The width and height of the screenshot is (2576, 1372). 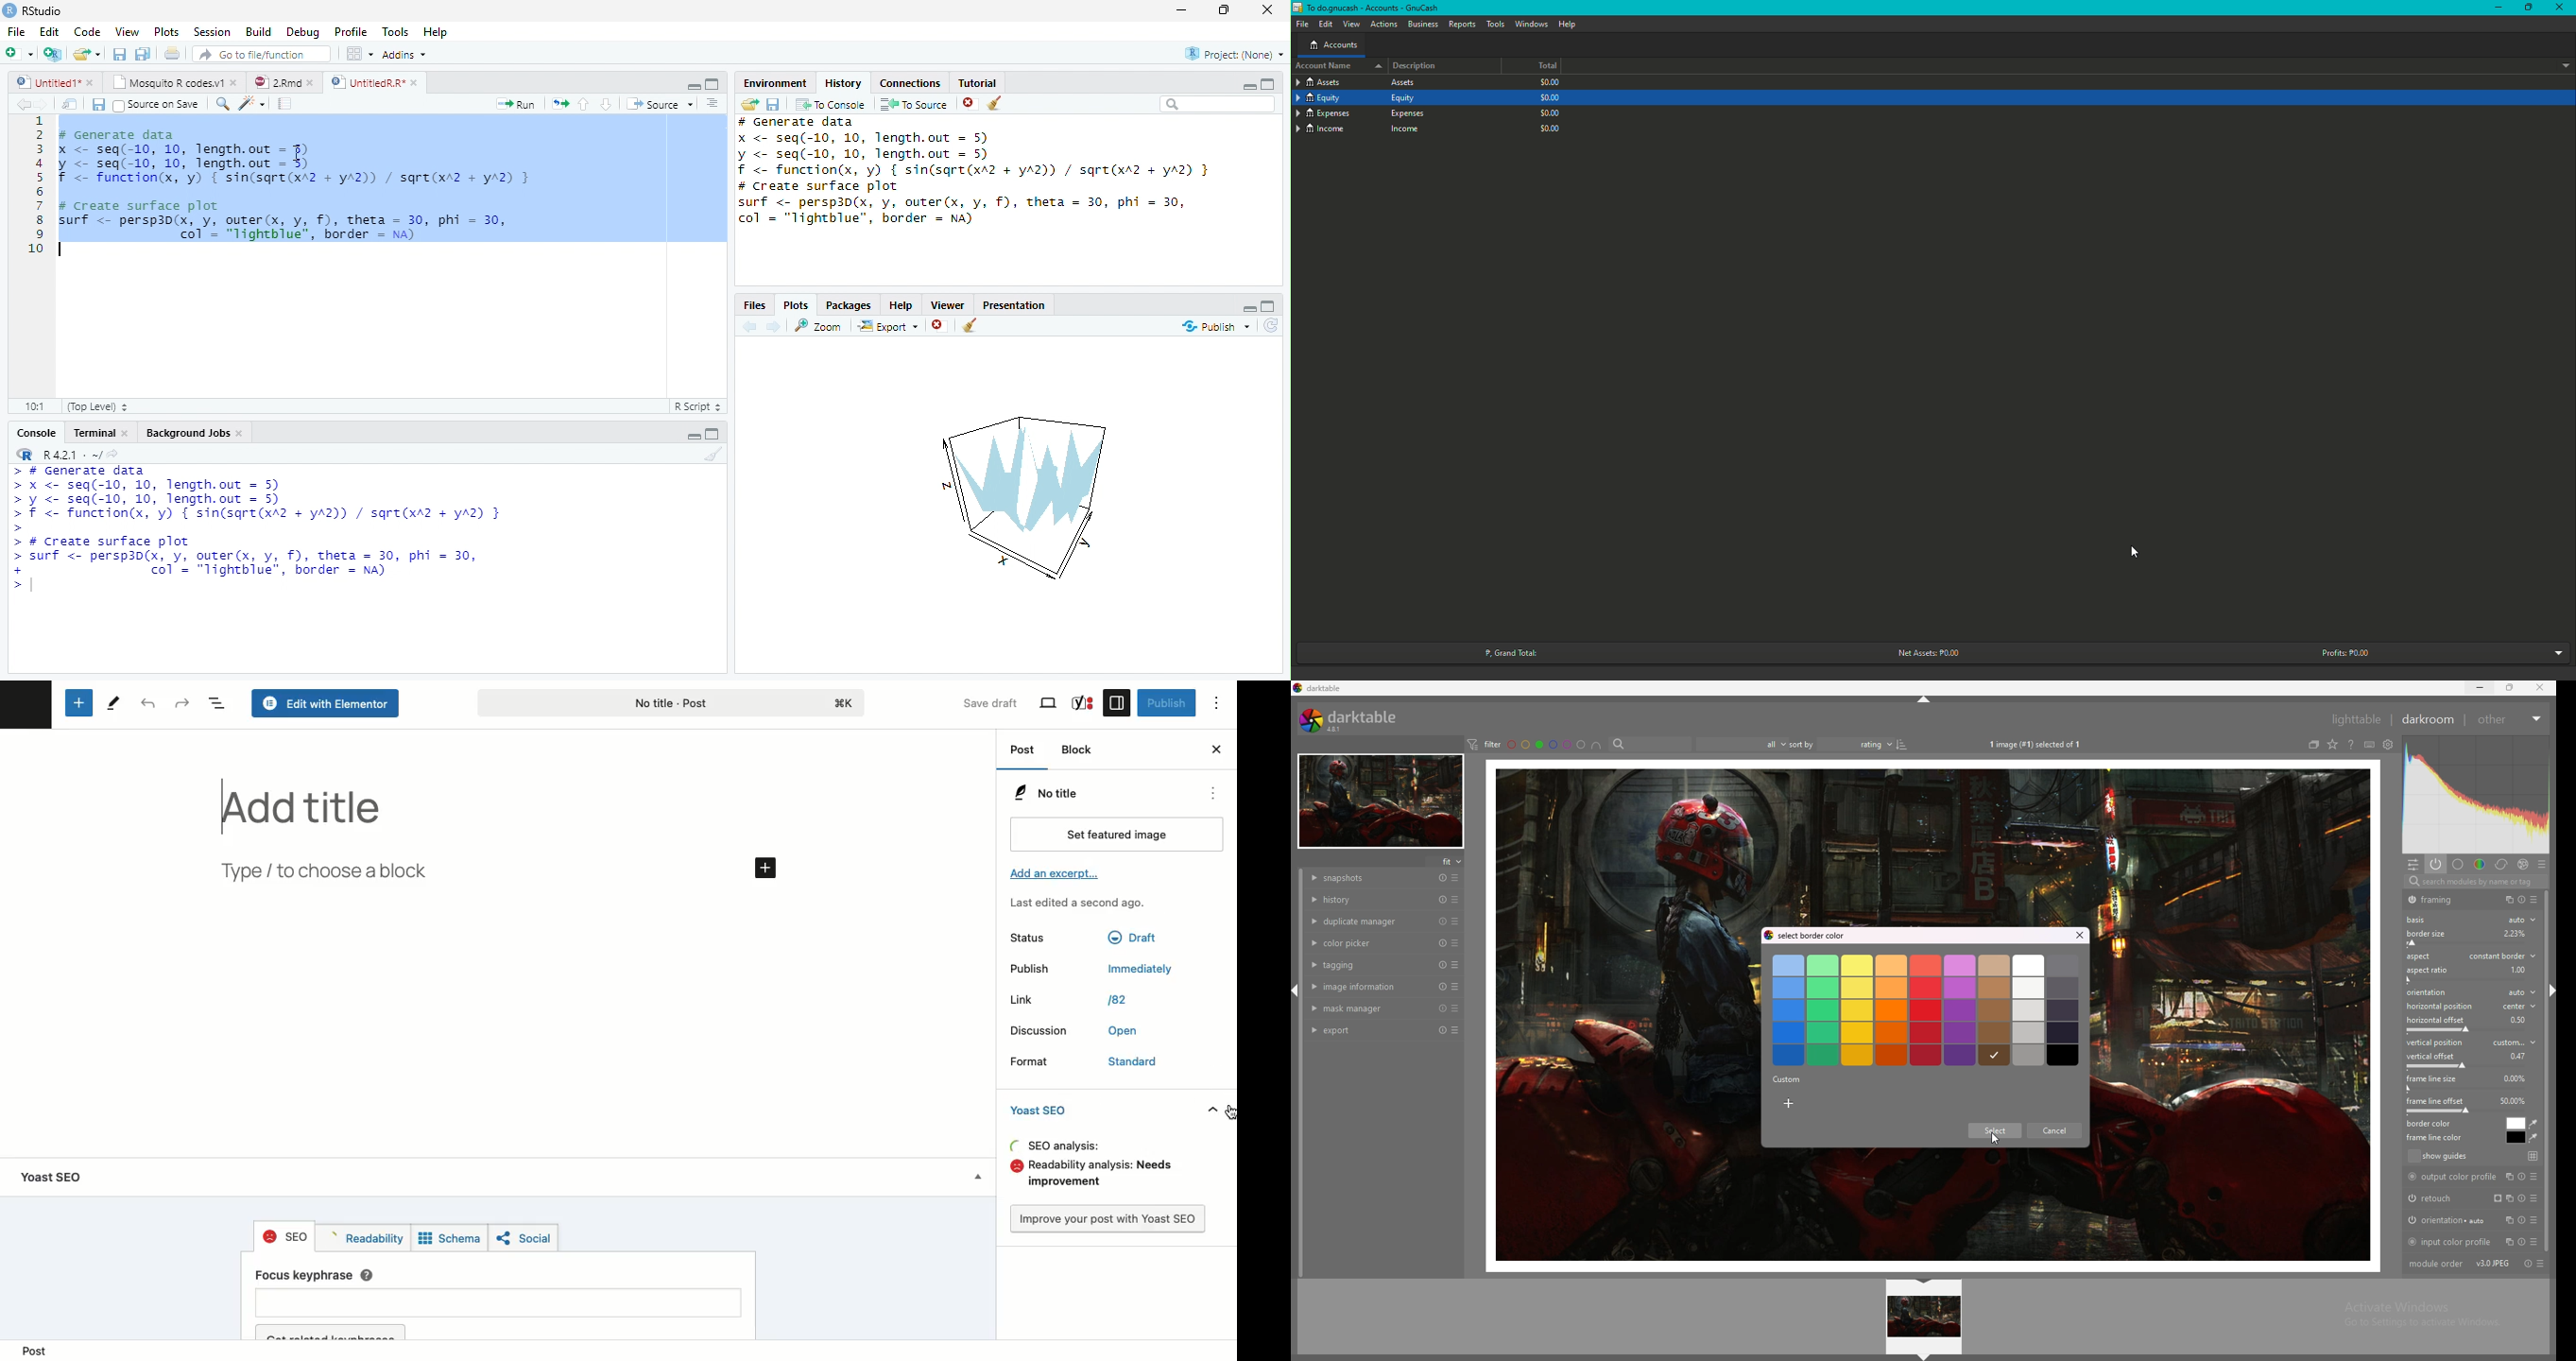 I want to click on lighttable, so click(x=2350, y=719).